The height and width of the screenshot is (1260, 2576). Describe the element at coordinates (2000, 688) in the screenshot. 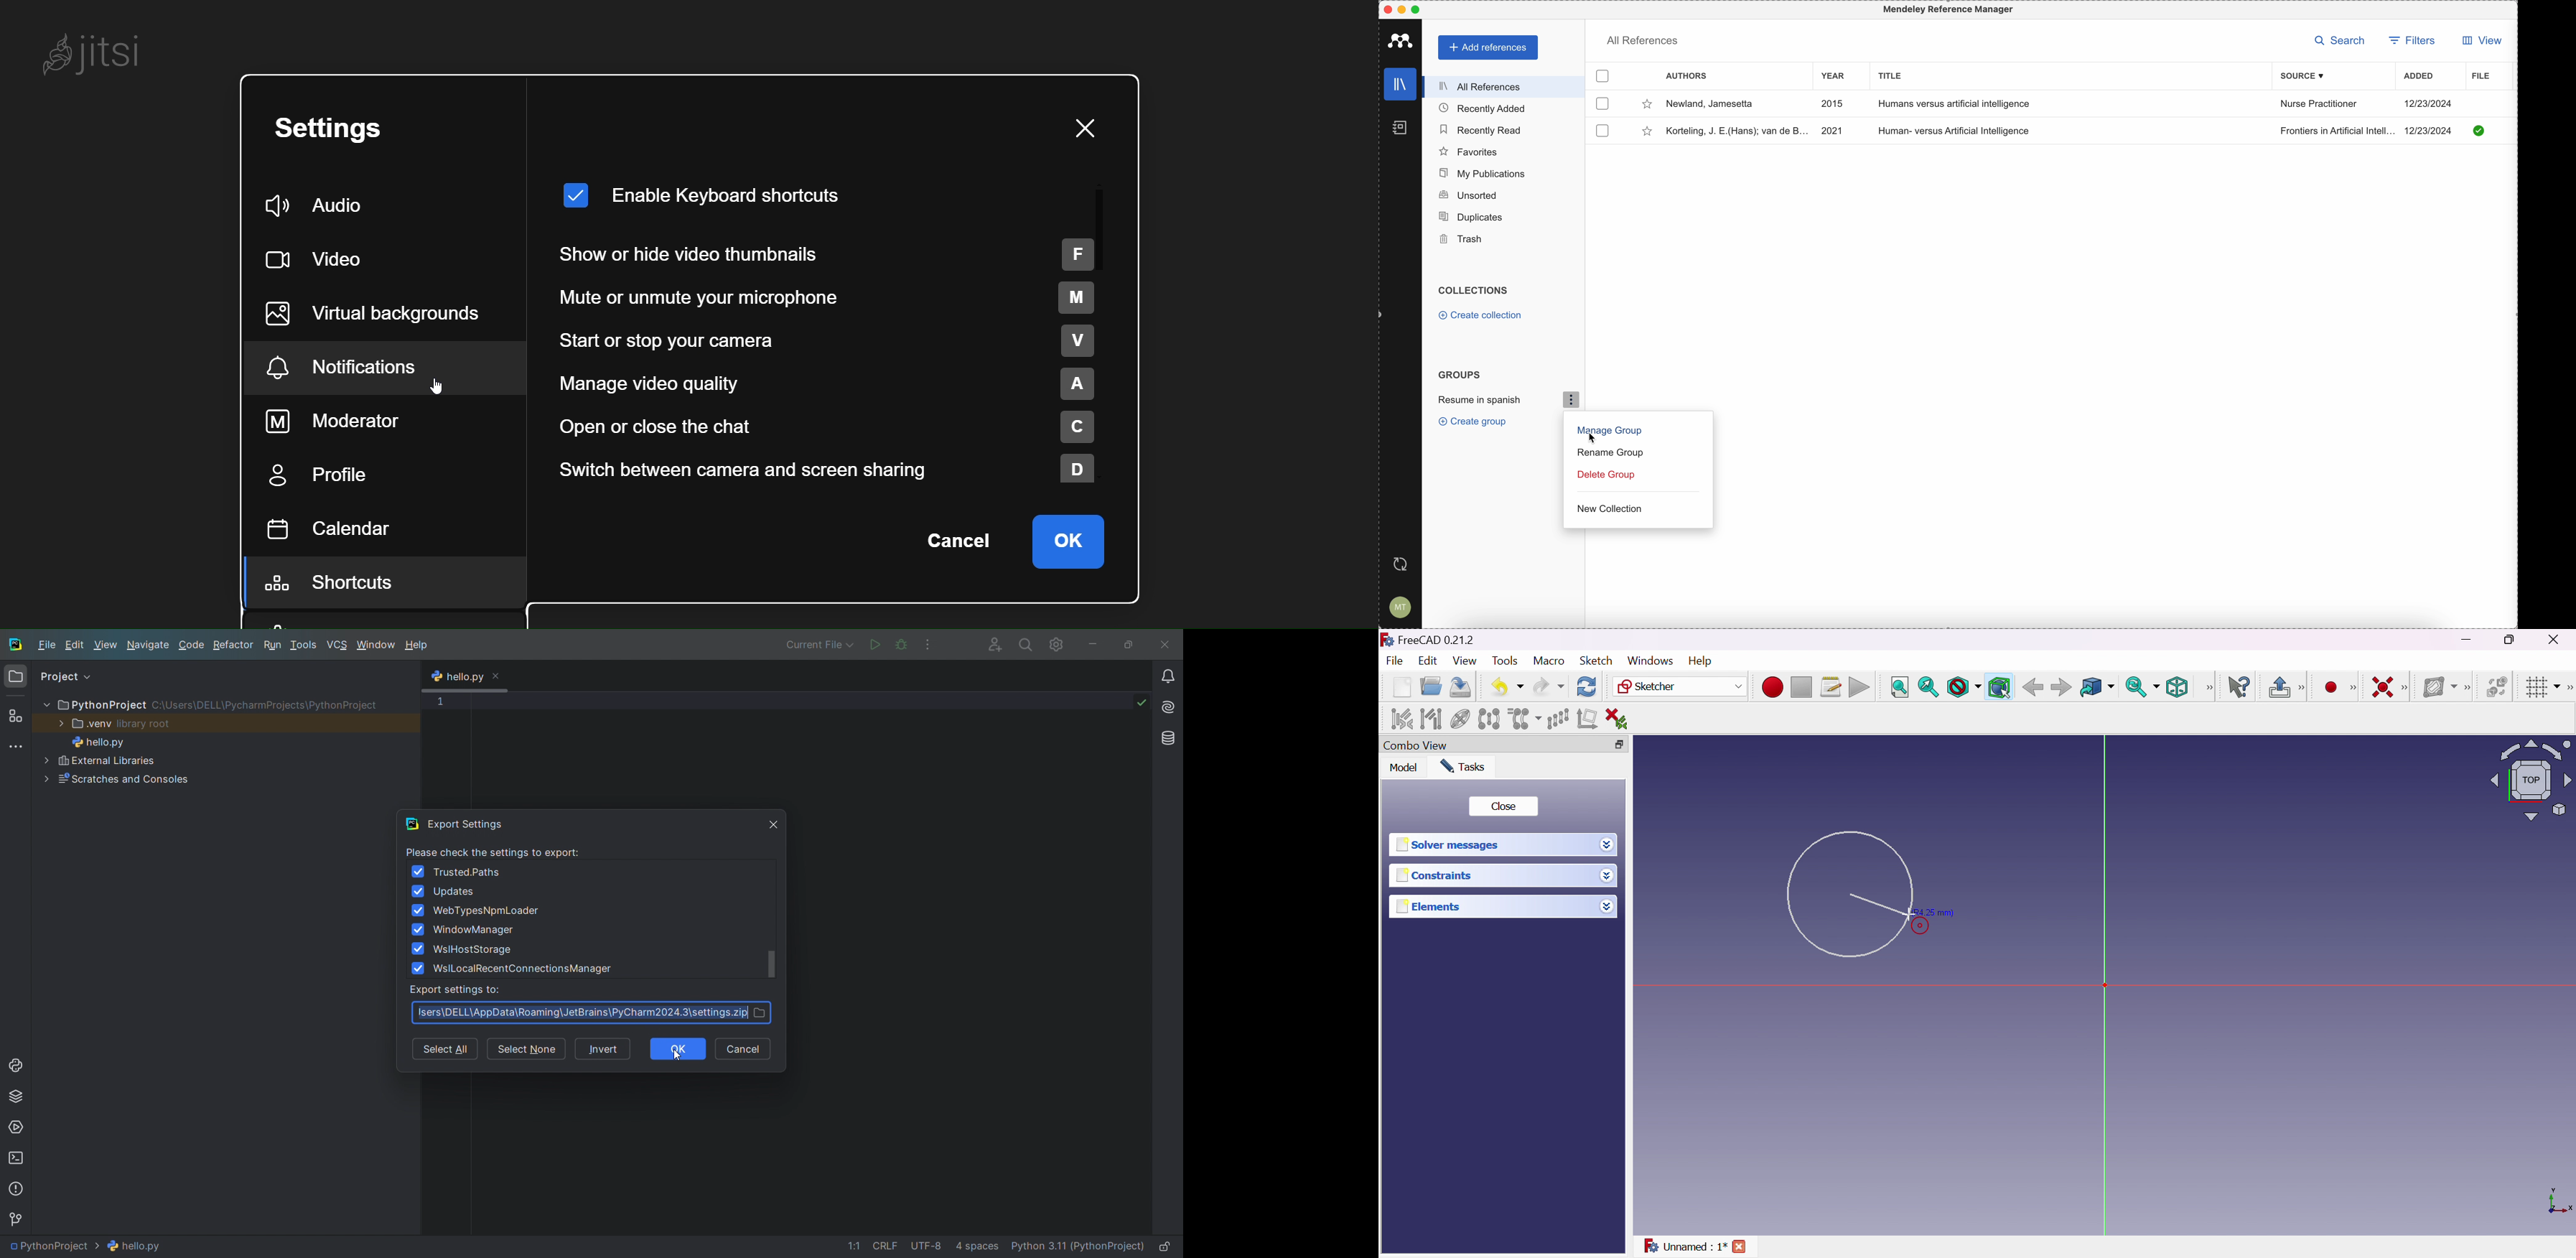

I see `Bounding box` at that location.